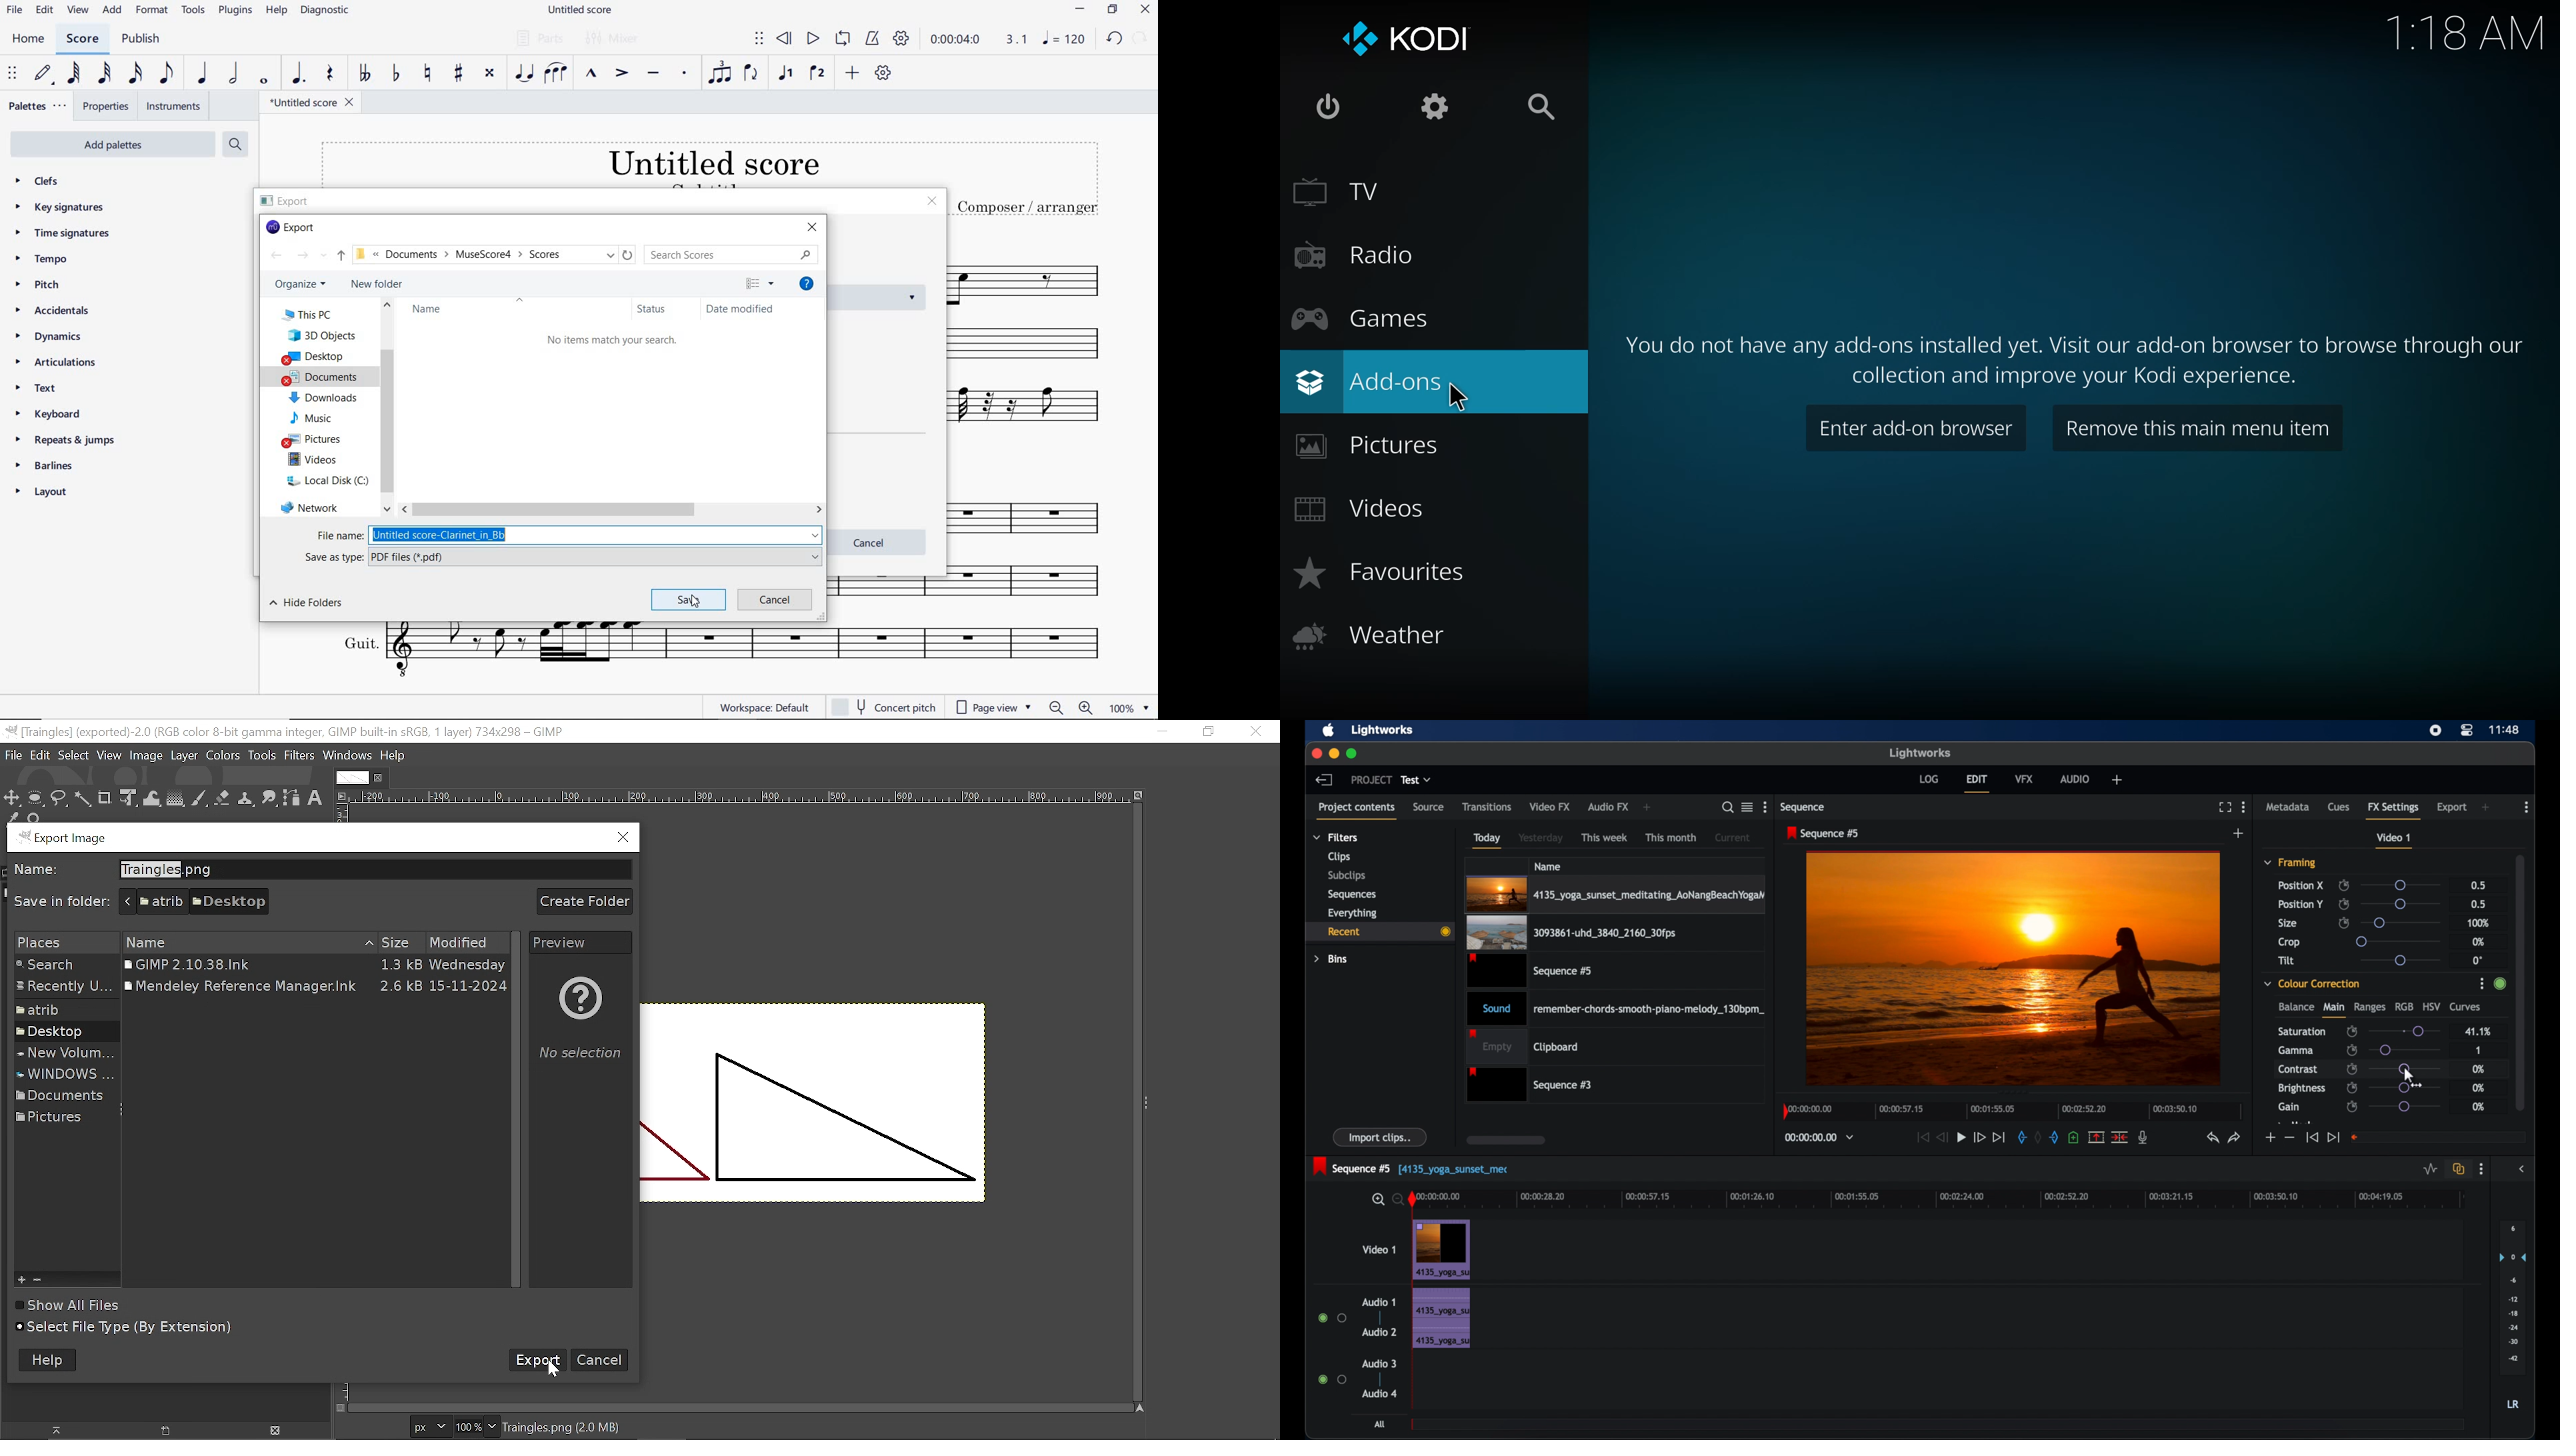  What do you see at coordinates (110, 144) in the screenshot?
I see `add palettes` at bounding box center [110, 144].